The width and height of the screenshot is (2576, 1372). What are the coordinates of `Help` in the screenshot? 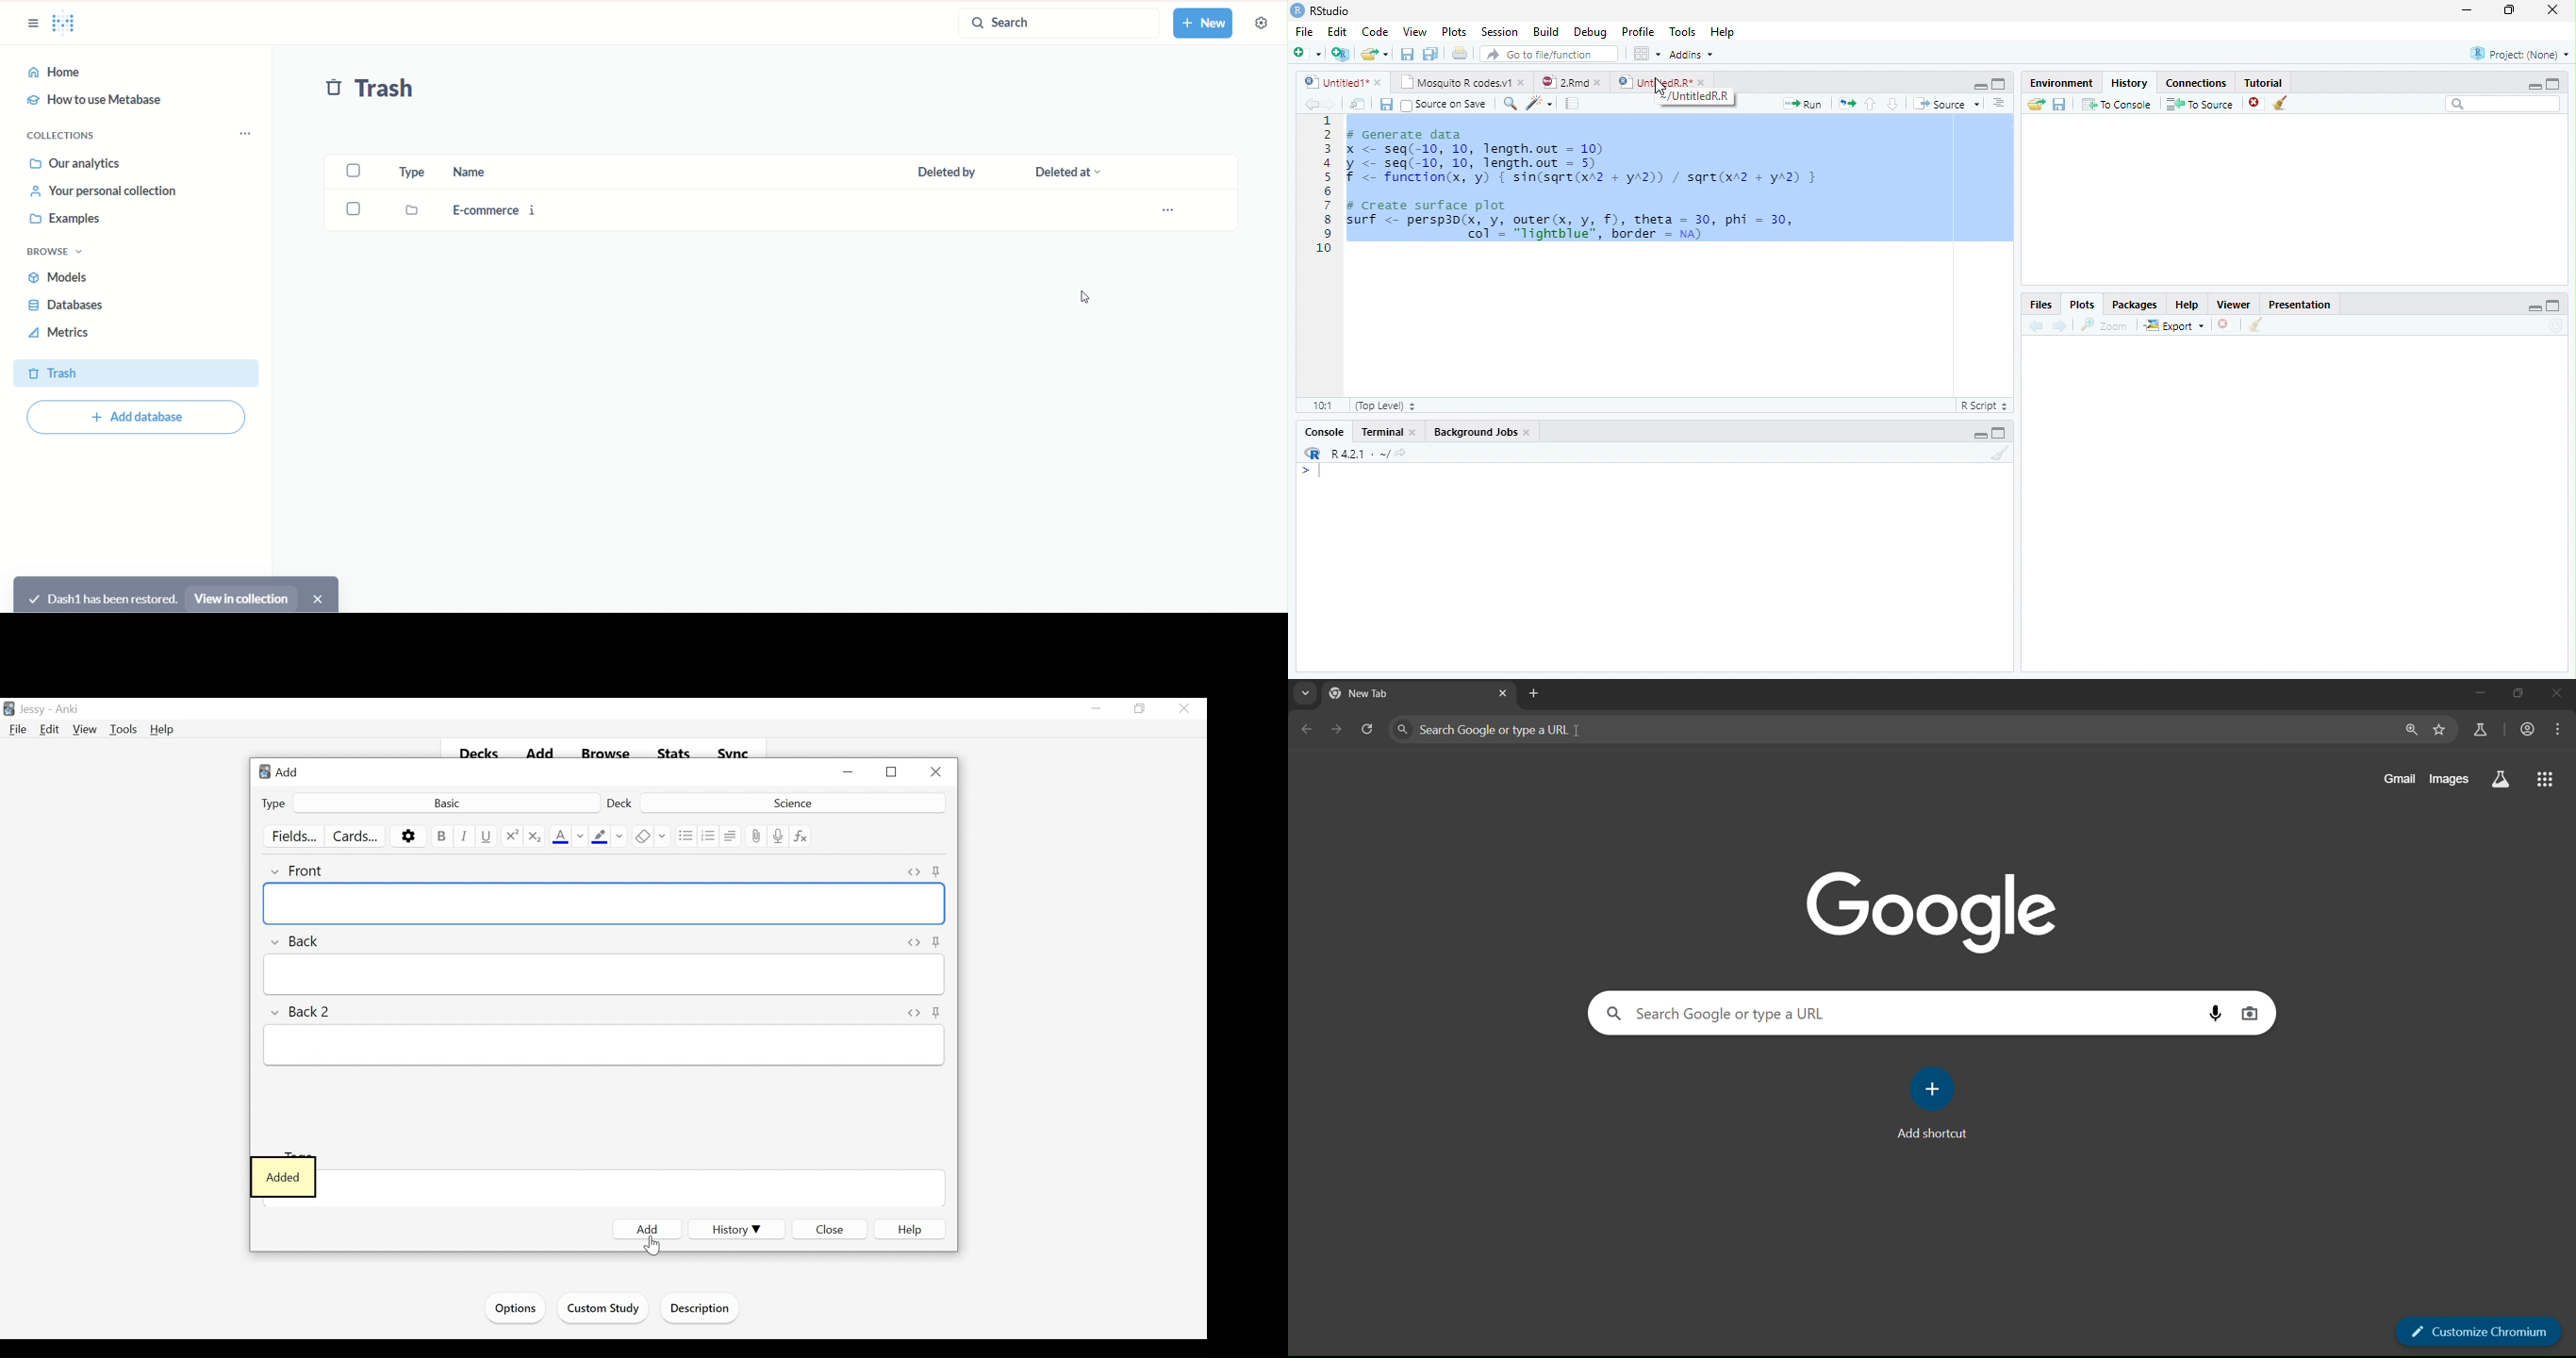 It's located at (1722, 31).